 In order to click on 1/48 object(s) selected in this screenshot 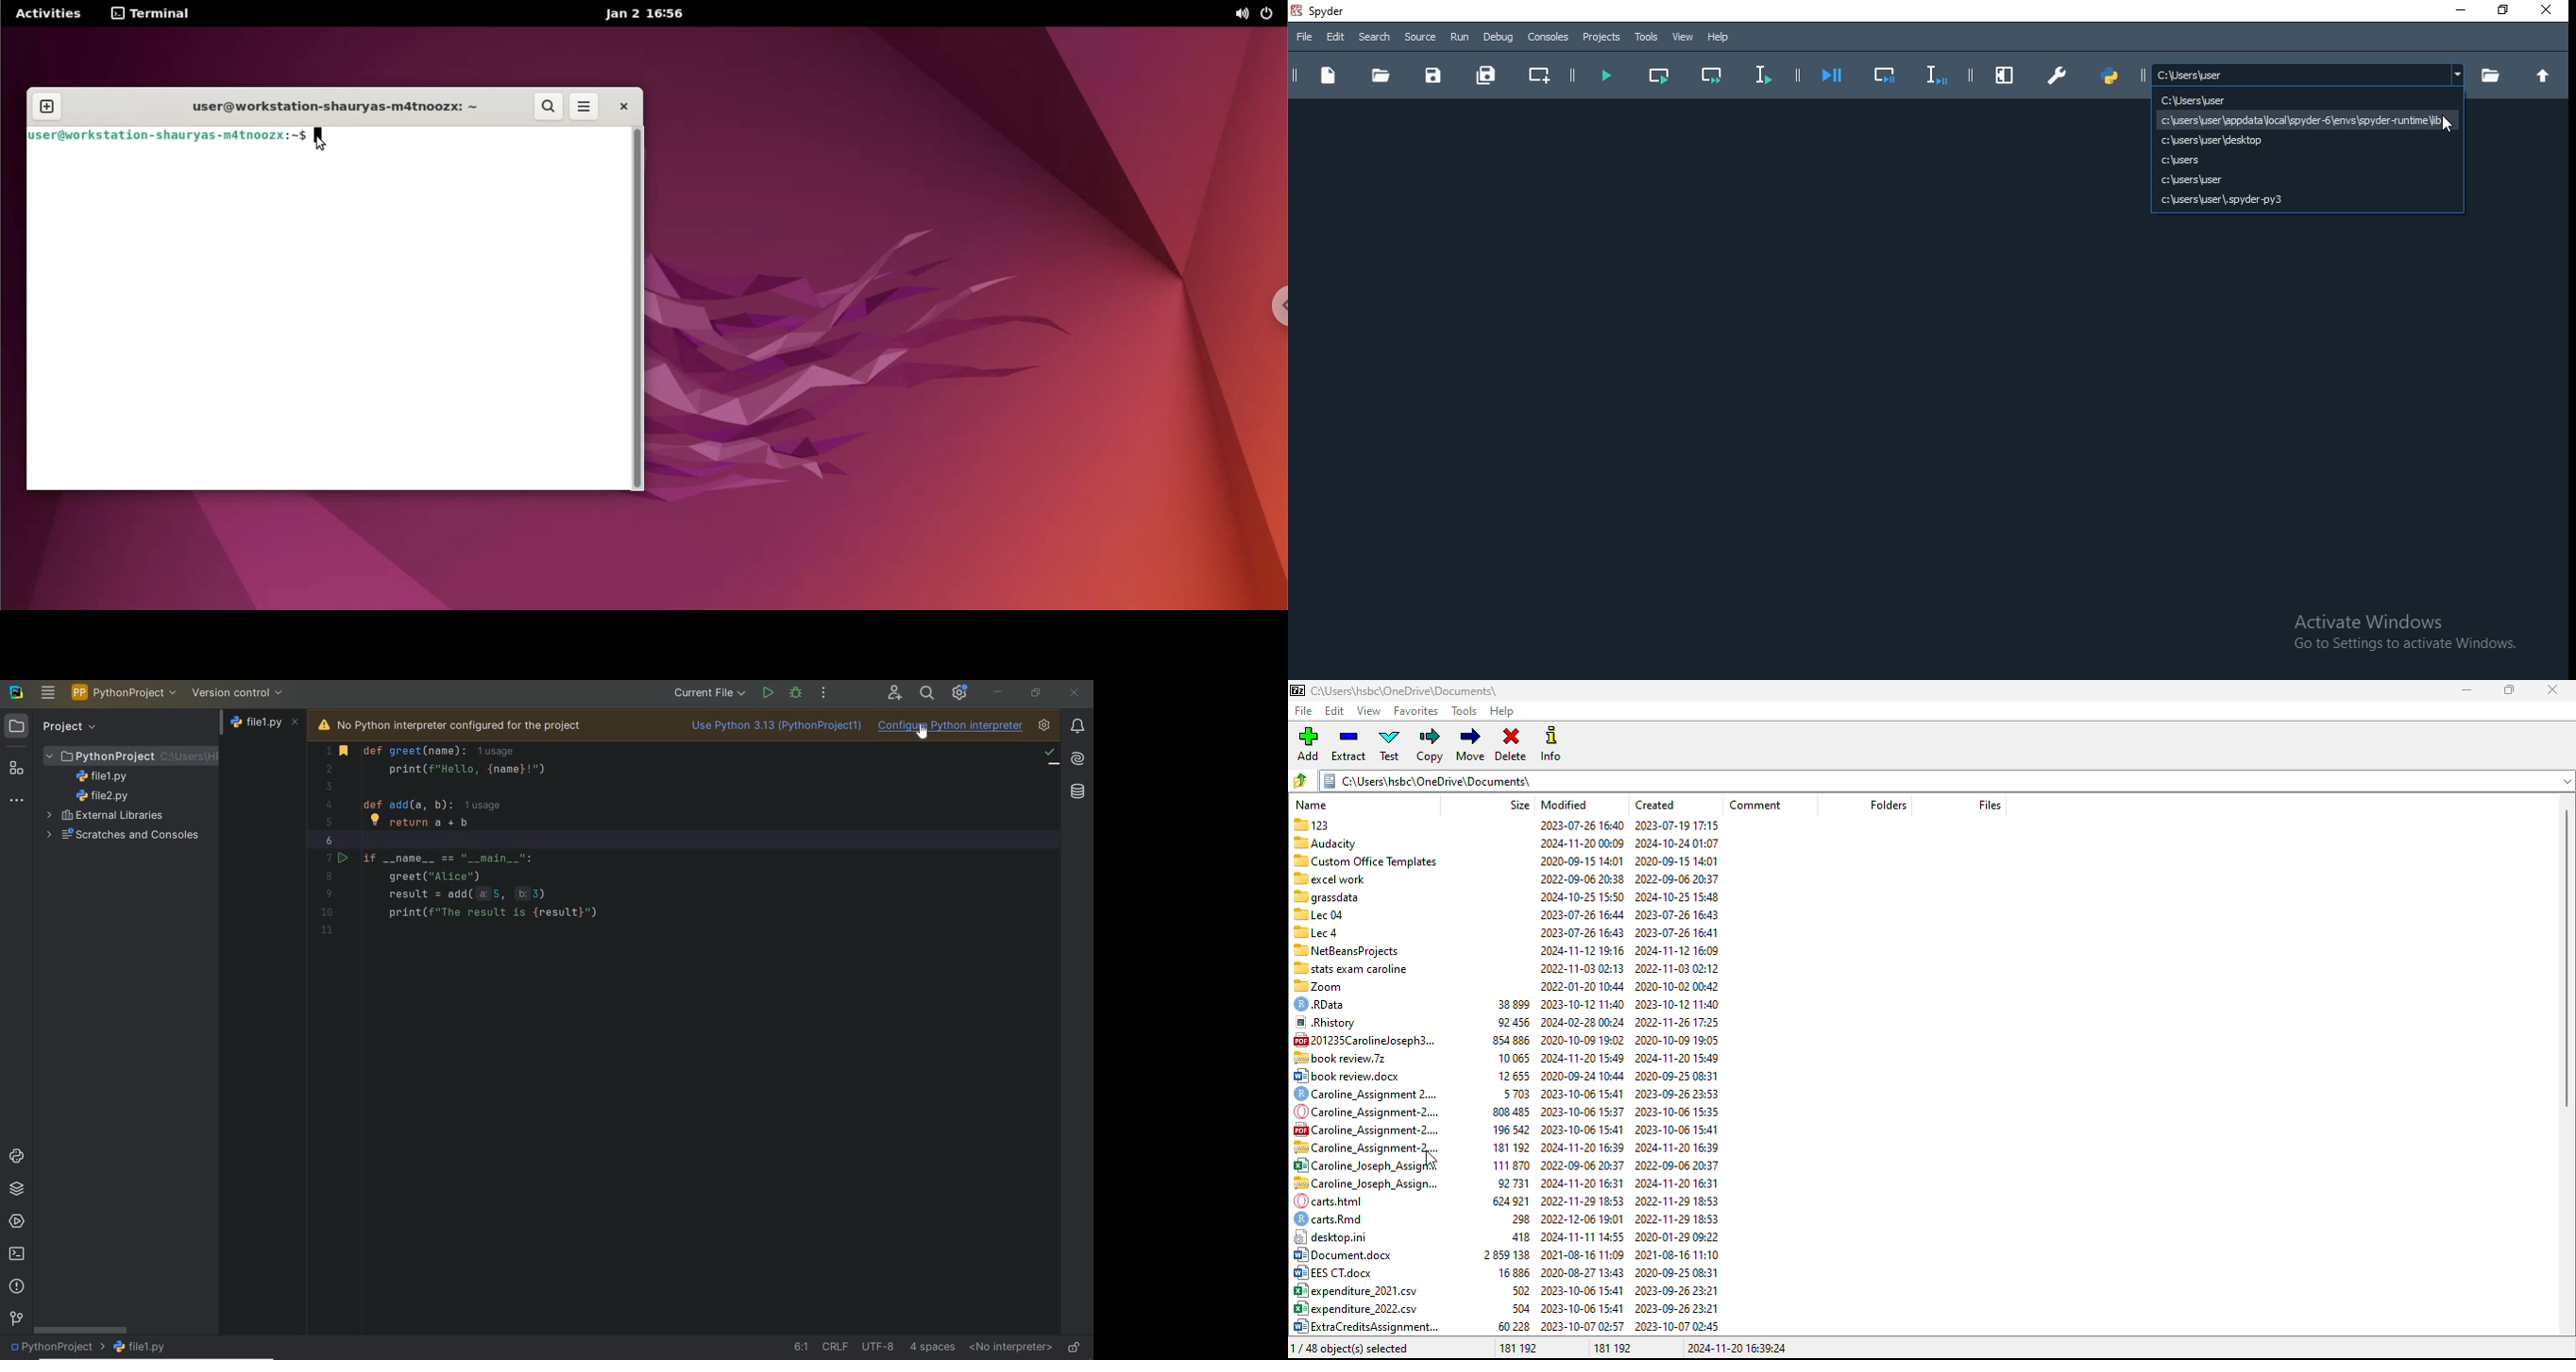, I will do `click(1351, 1349)`.